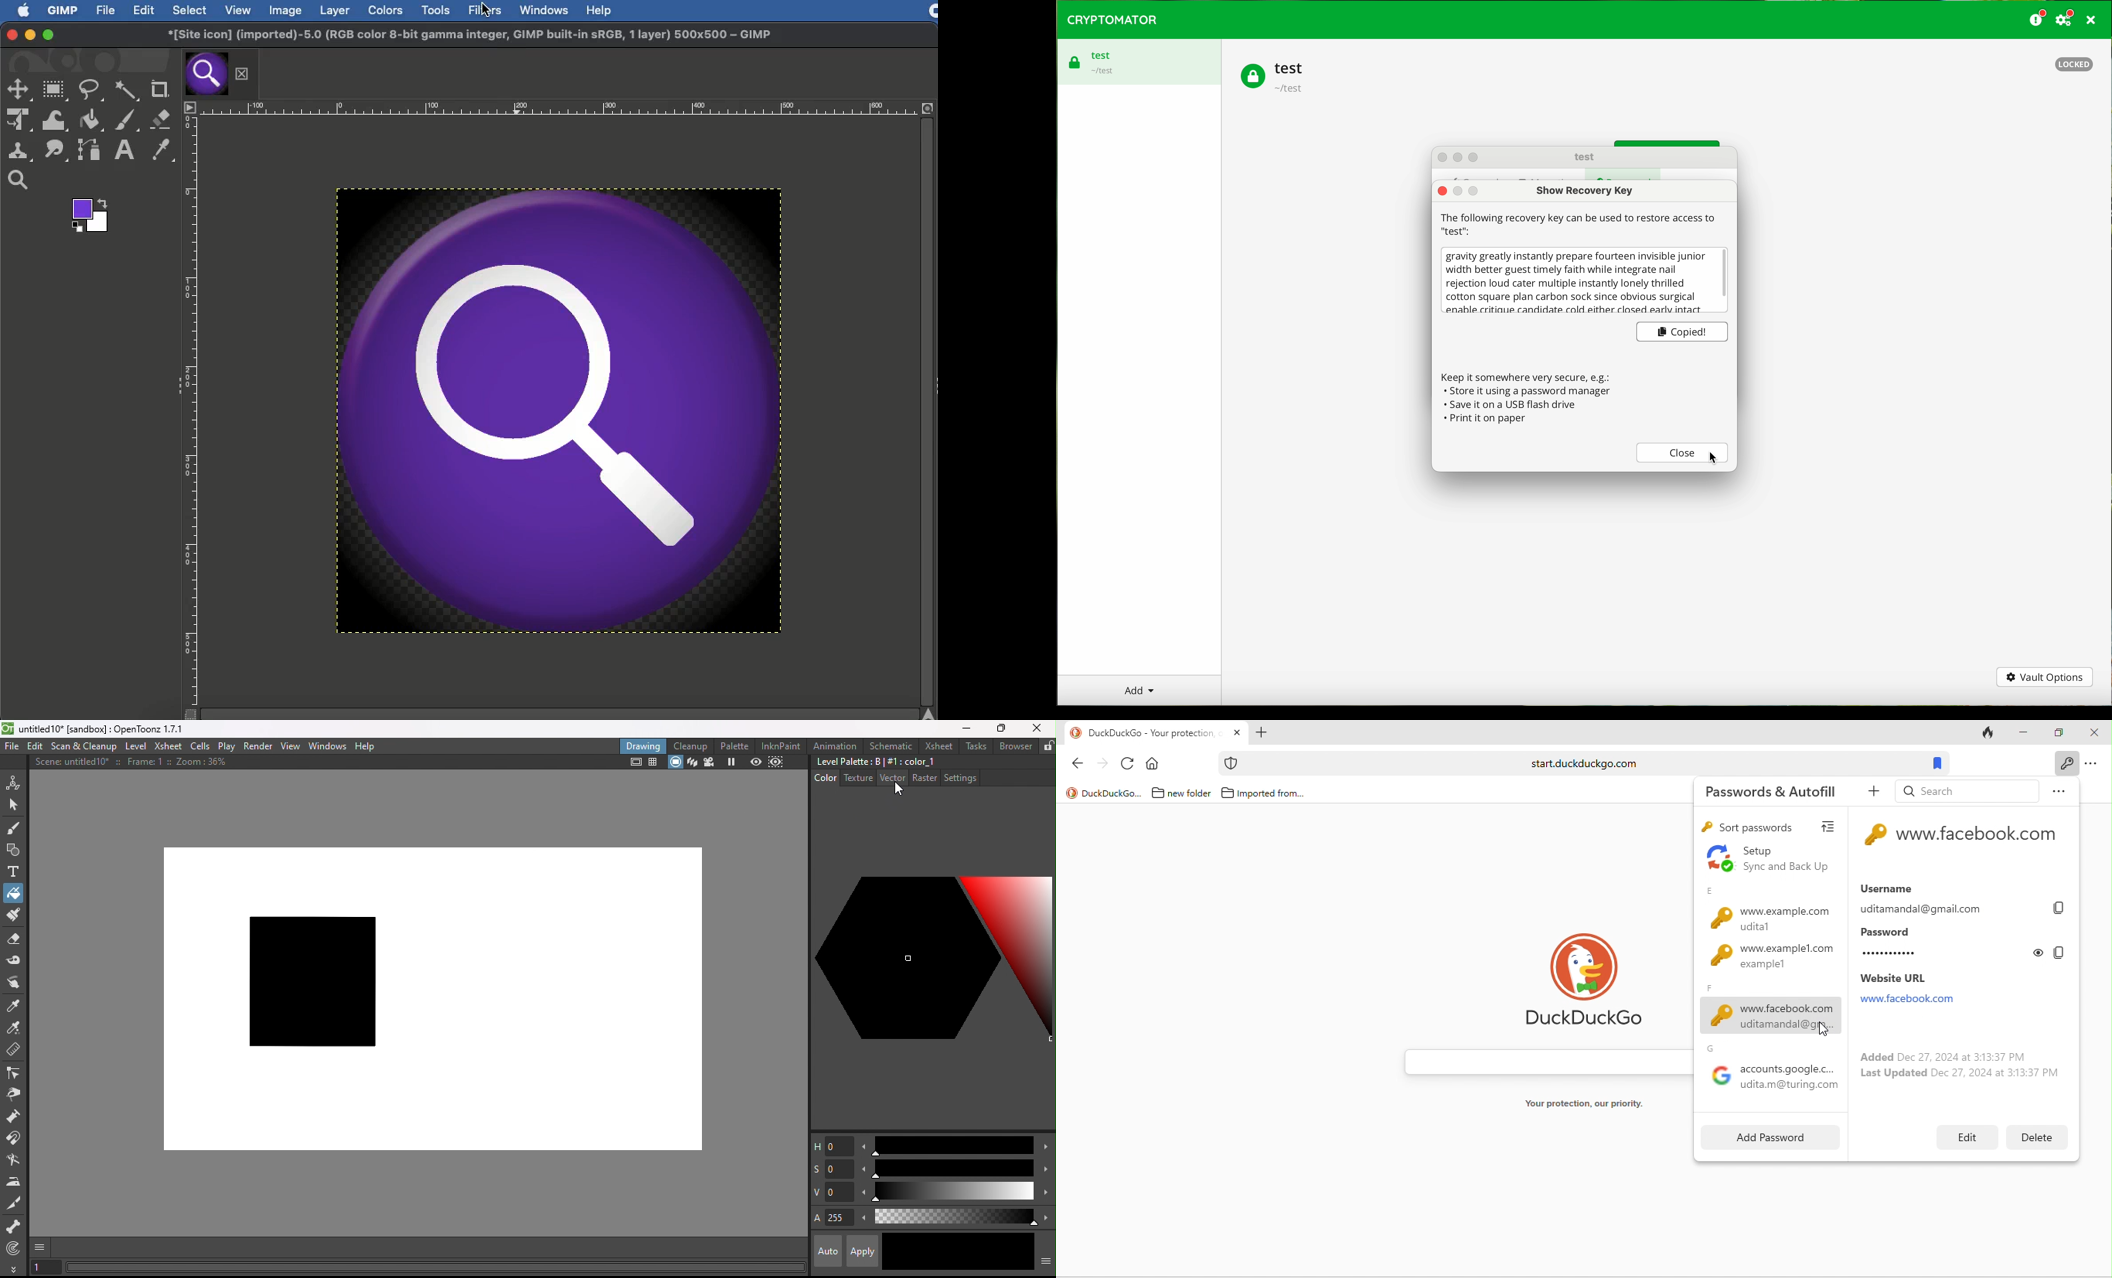 This screenshot has height=1288, width=2128. Describe the element at coordinates (88, 149) in the screenshot. I see `Path` at that location.